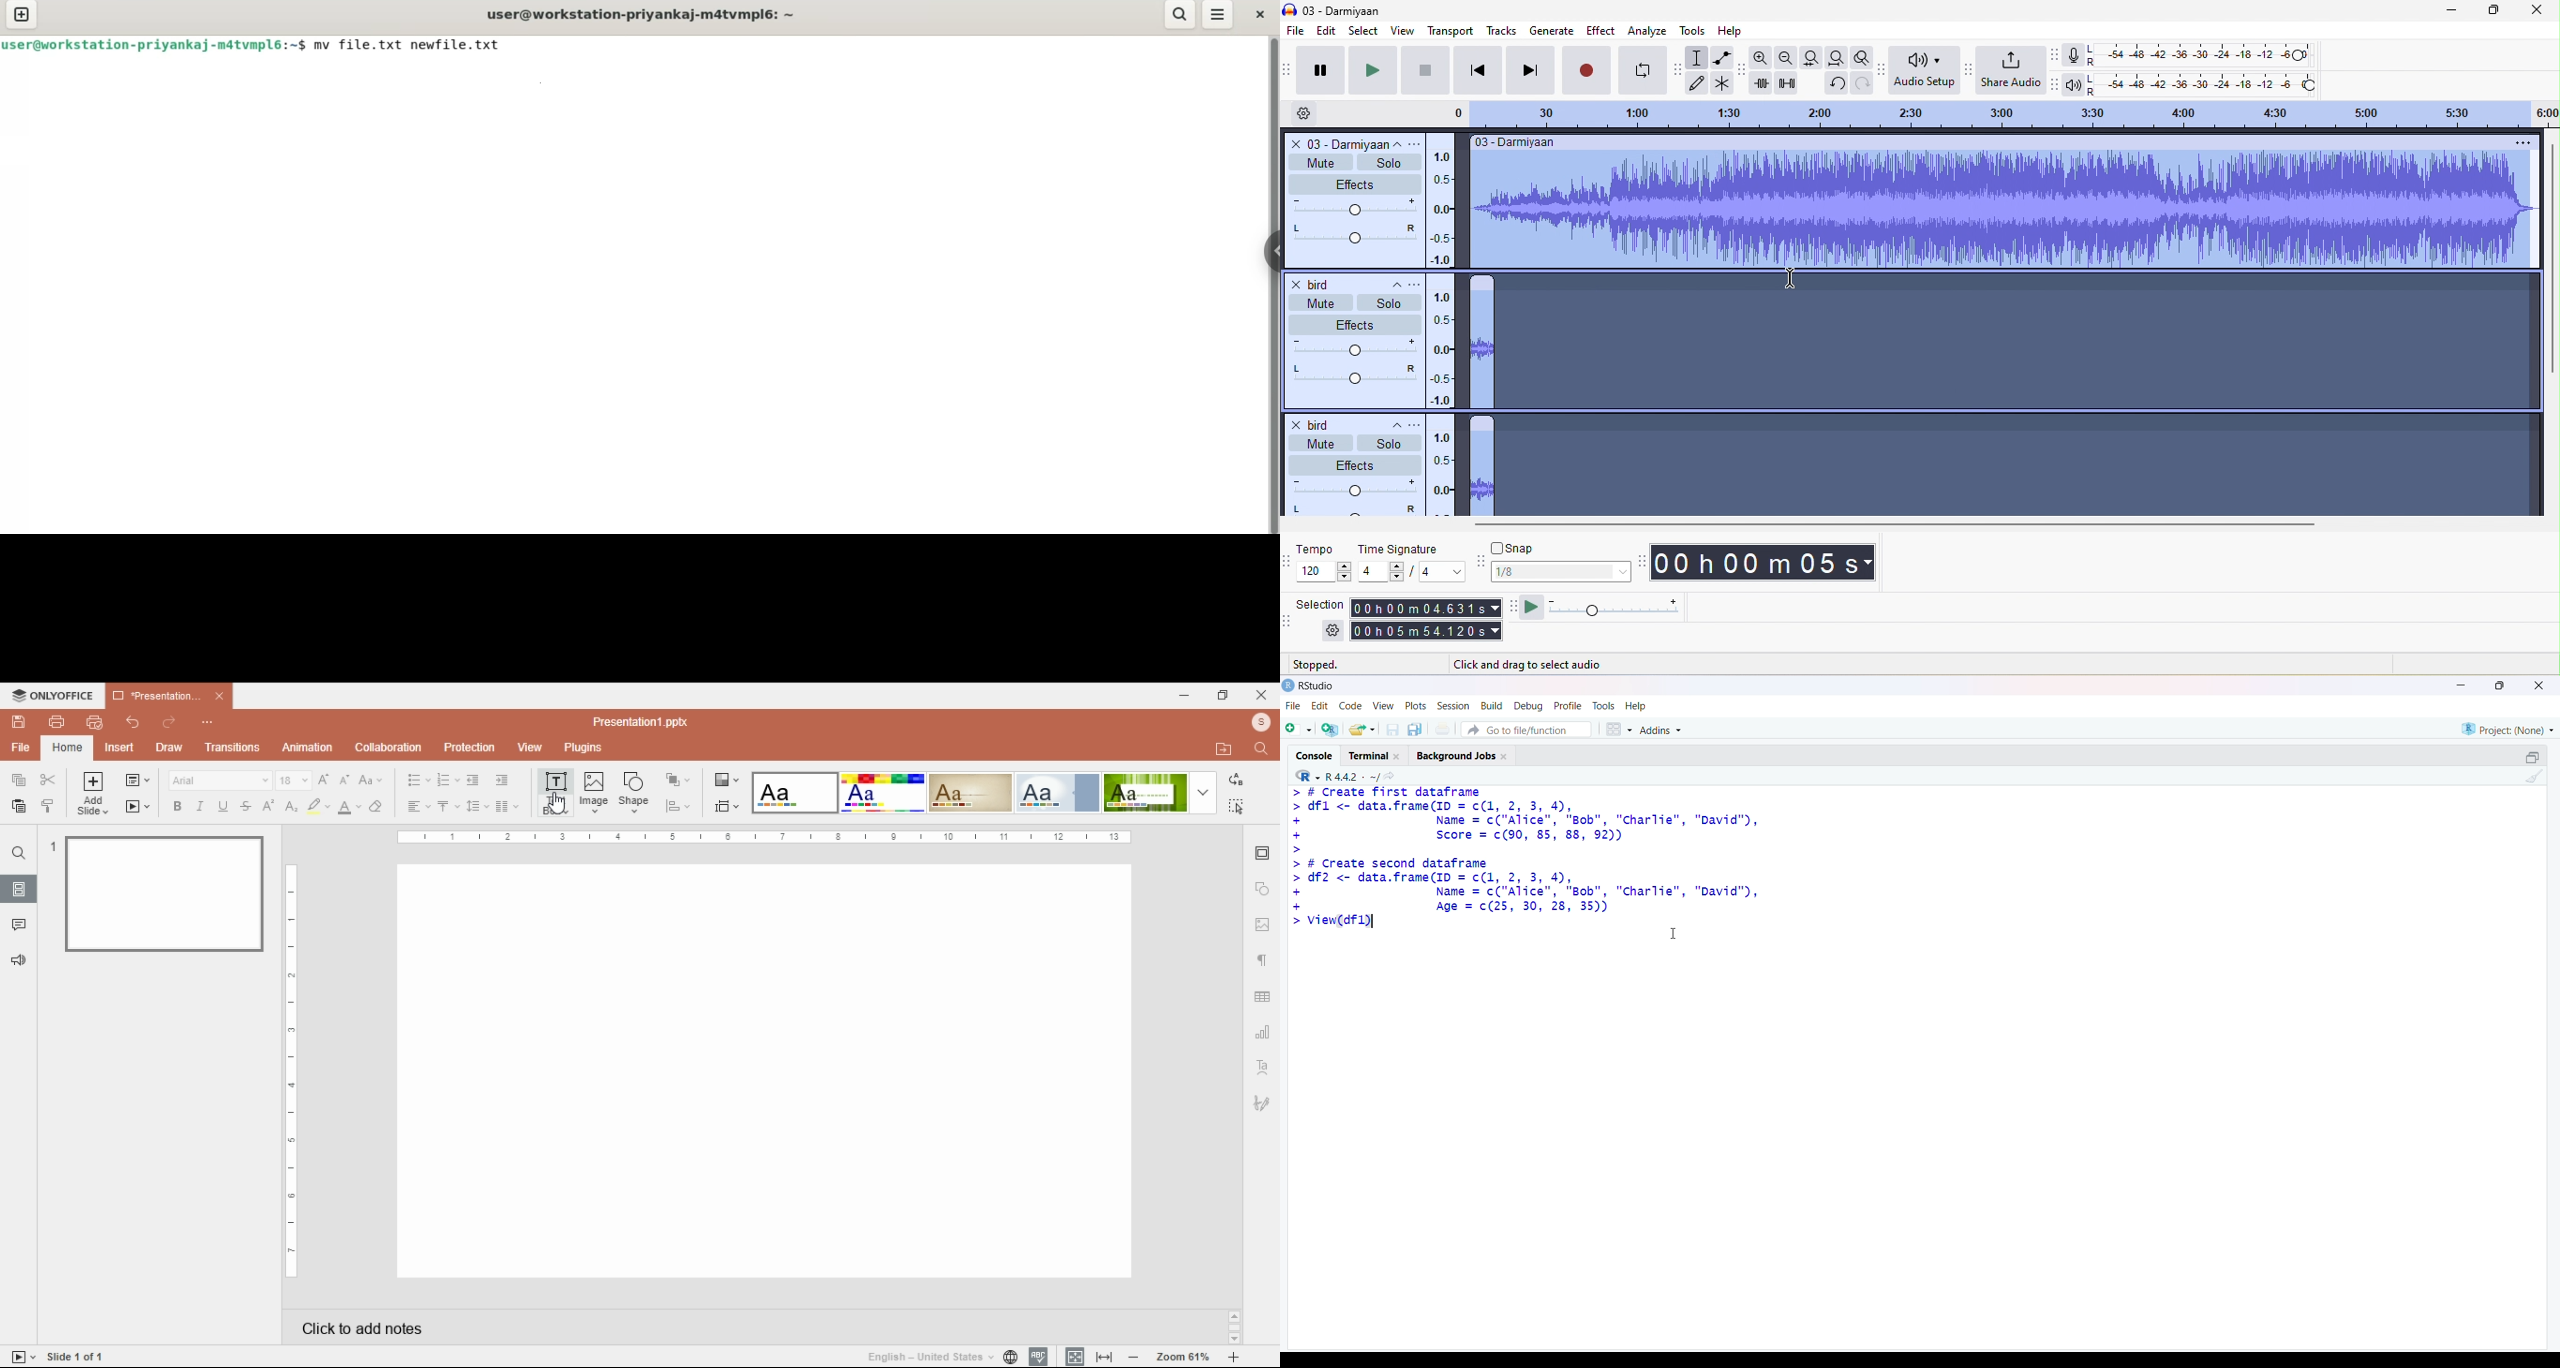 Image resolution: width=2576 pixels, height=1372 pixels. Describe the element at coordinates (1433, 574) in the screenshot. I see `value` at that location.